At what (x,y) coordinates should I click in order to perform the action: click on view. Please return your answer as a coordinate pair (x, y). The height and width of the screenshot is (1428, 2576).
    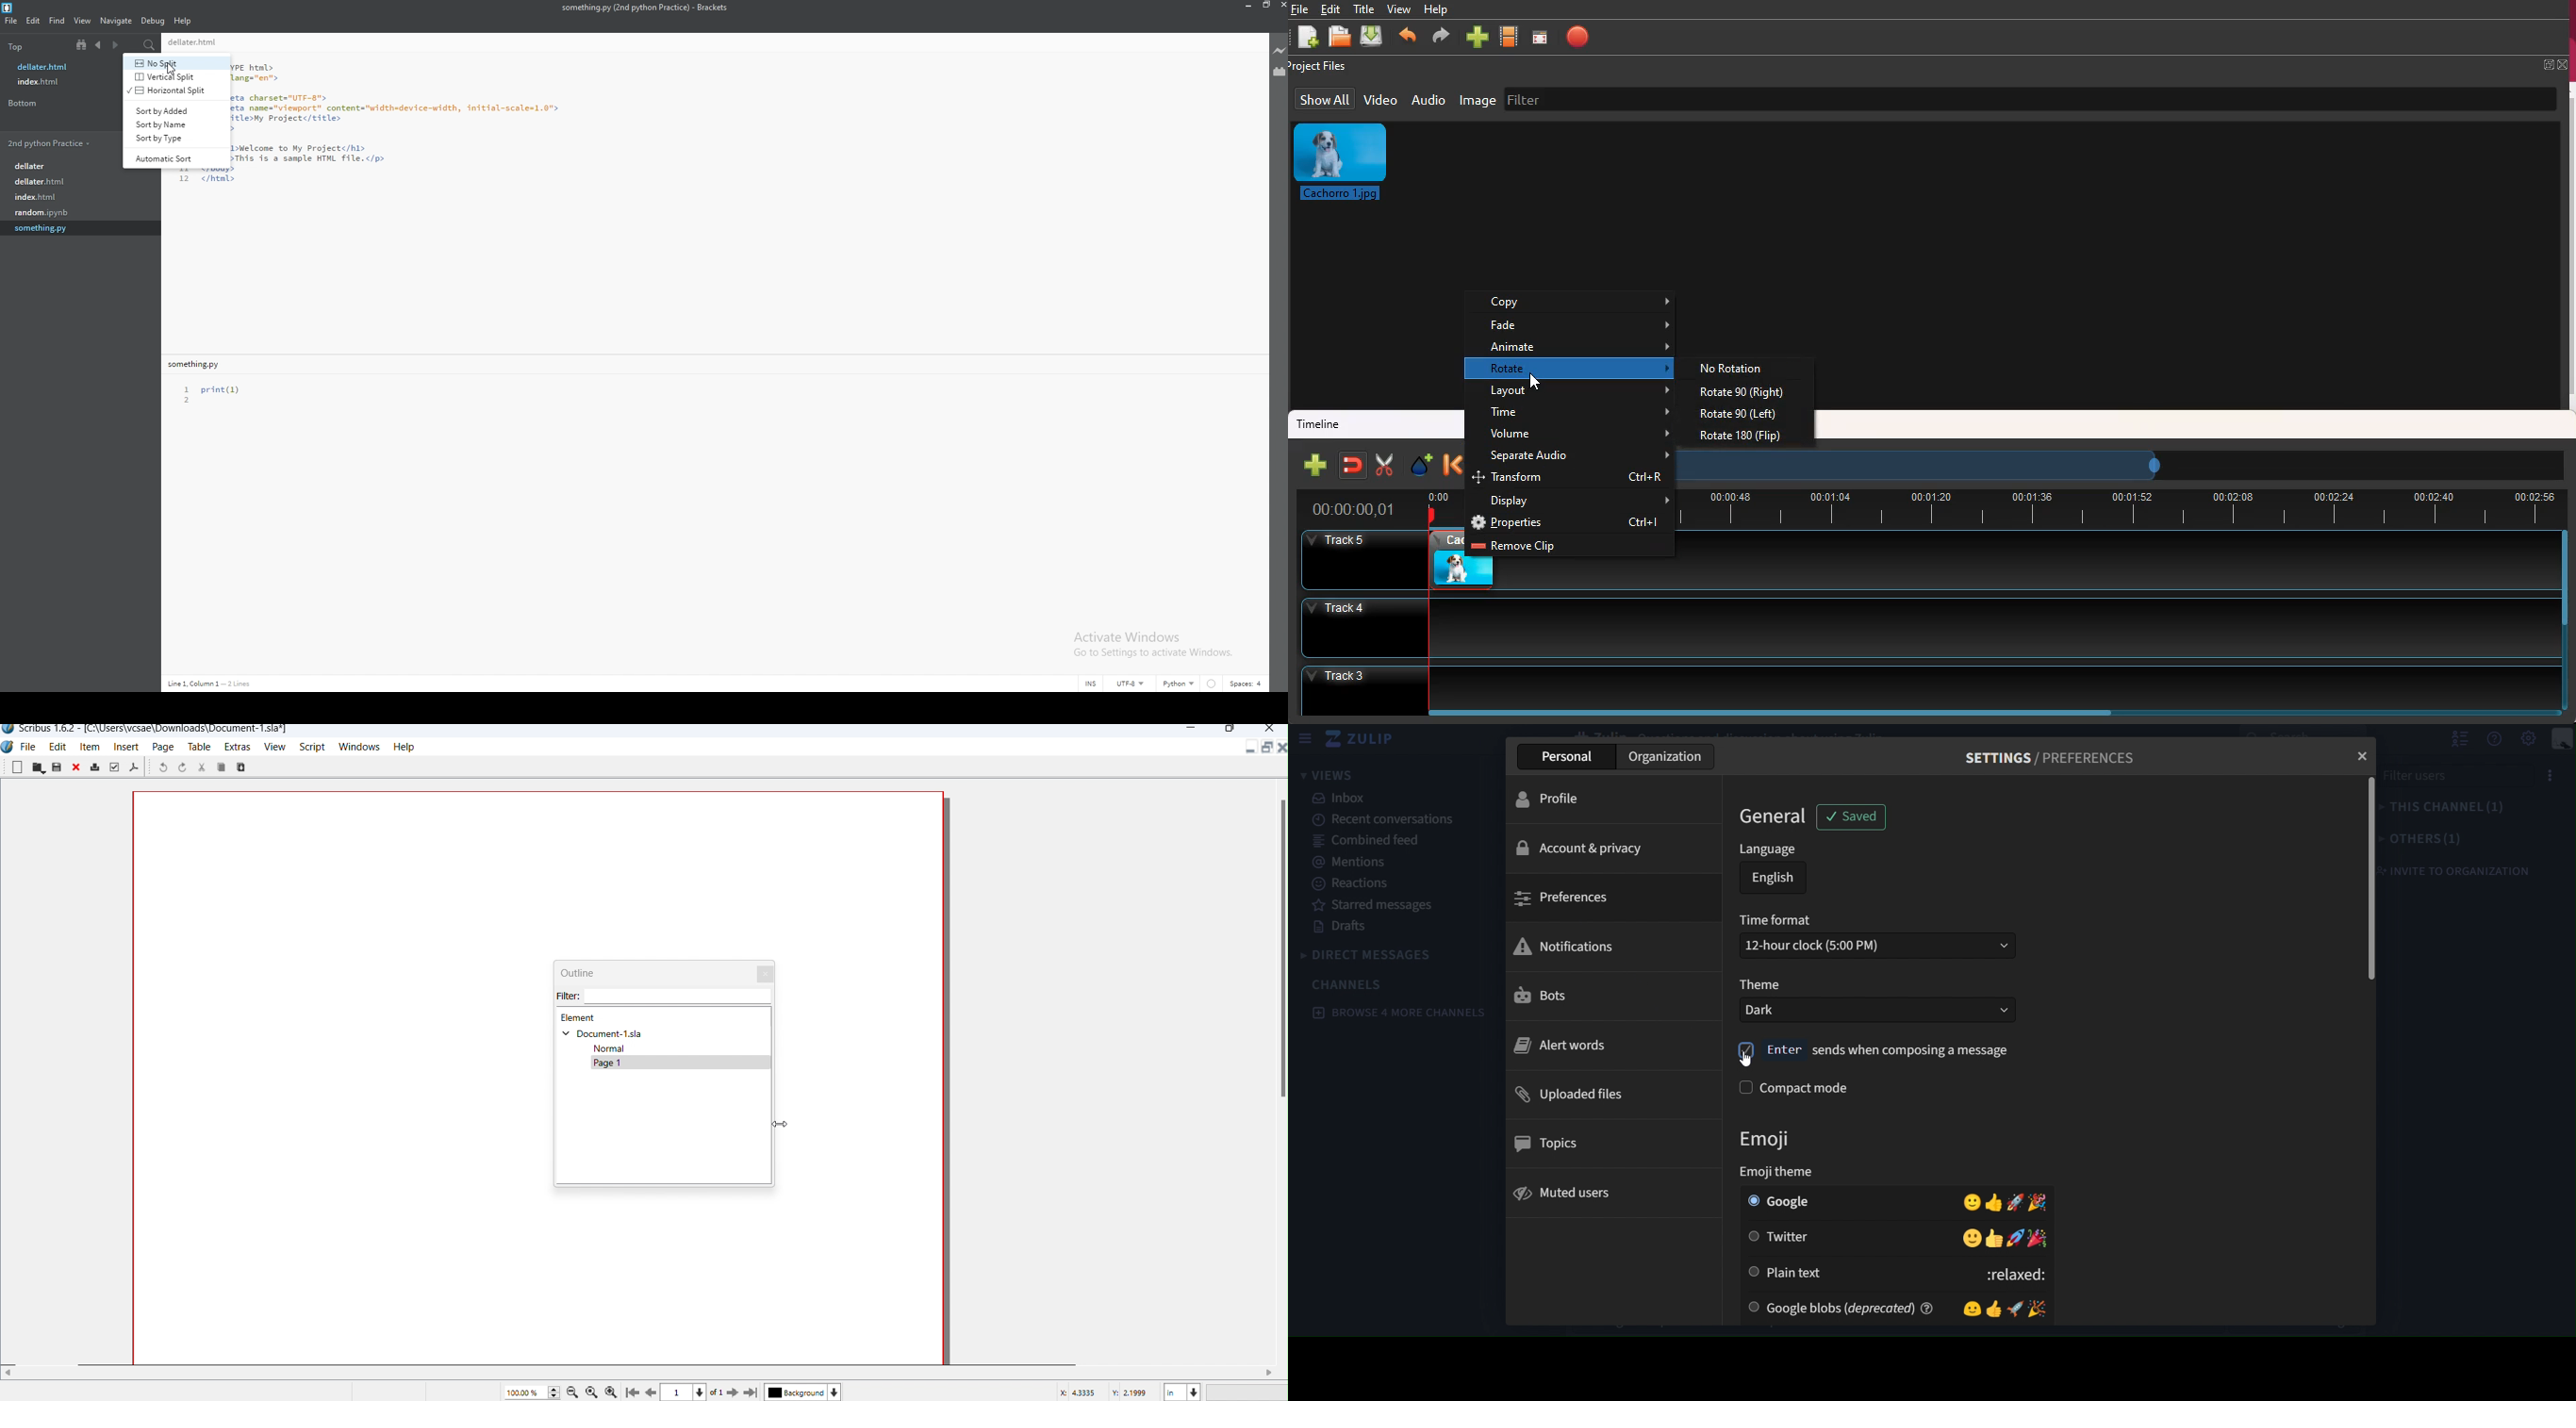
    Looking at the image, I should click on (83, 20).